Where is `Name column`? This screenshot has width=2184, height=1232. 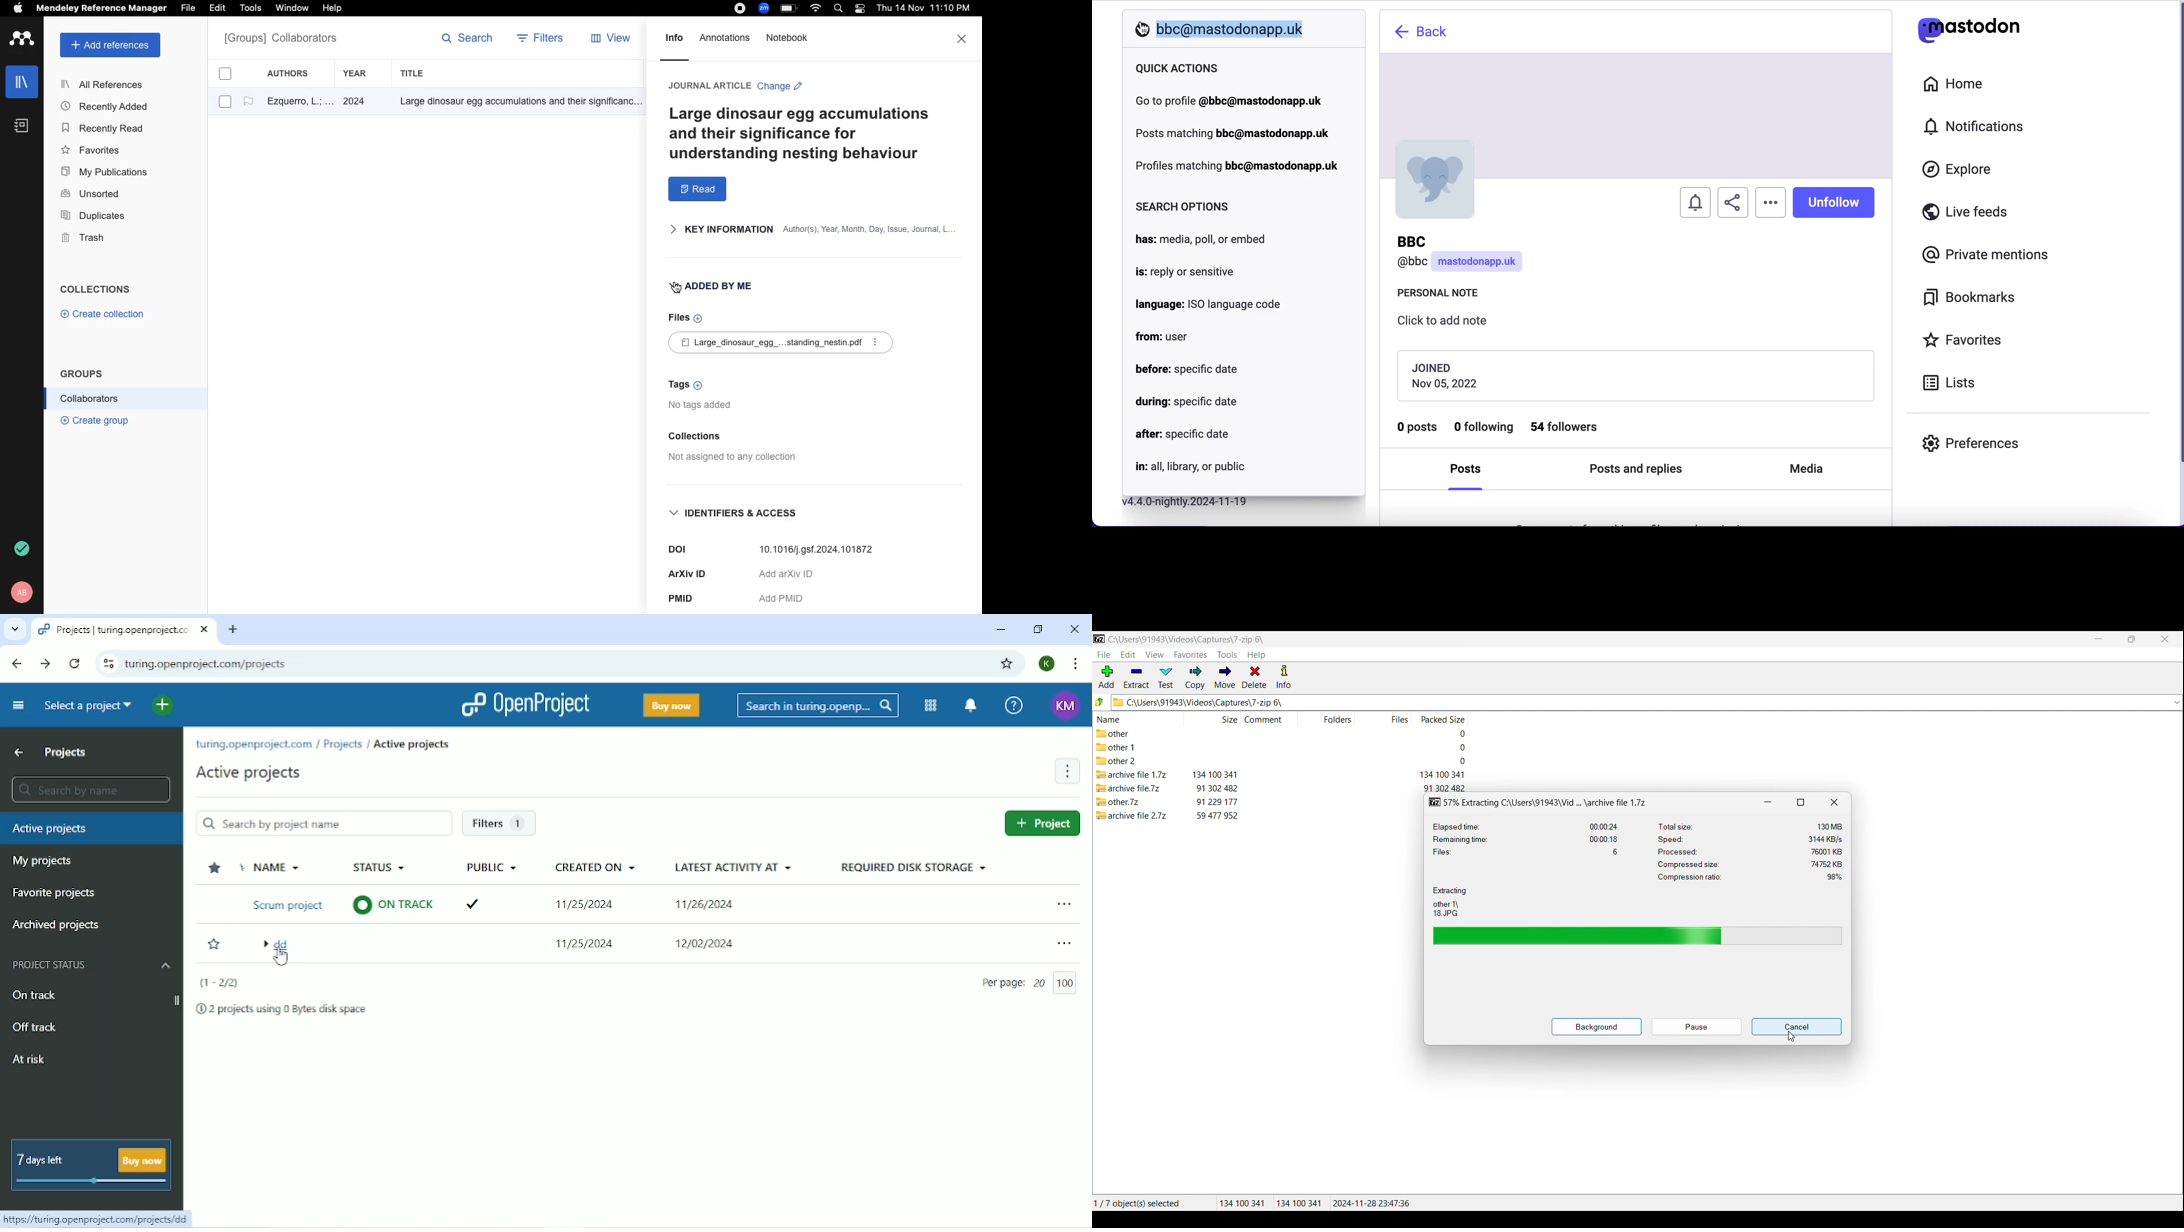
Name column is located at coordinates (1128, 720).